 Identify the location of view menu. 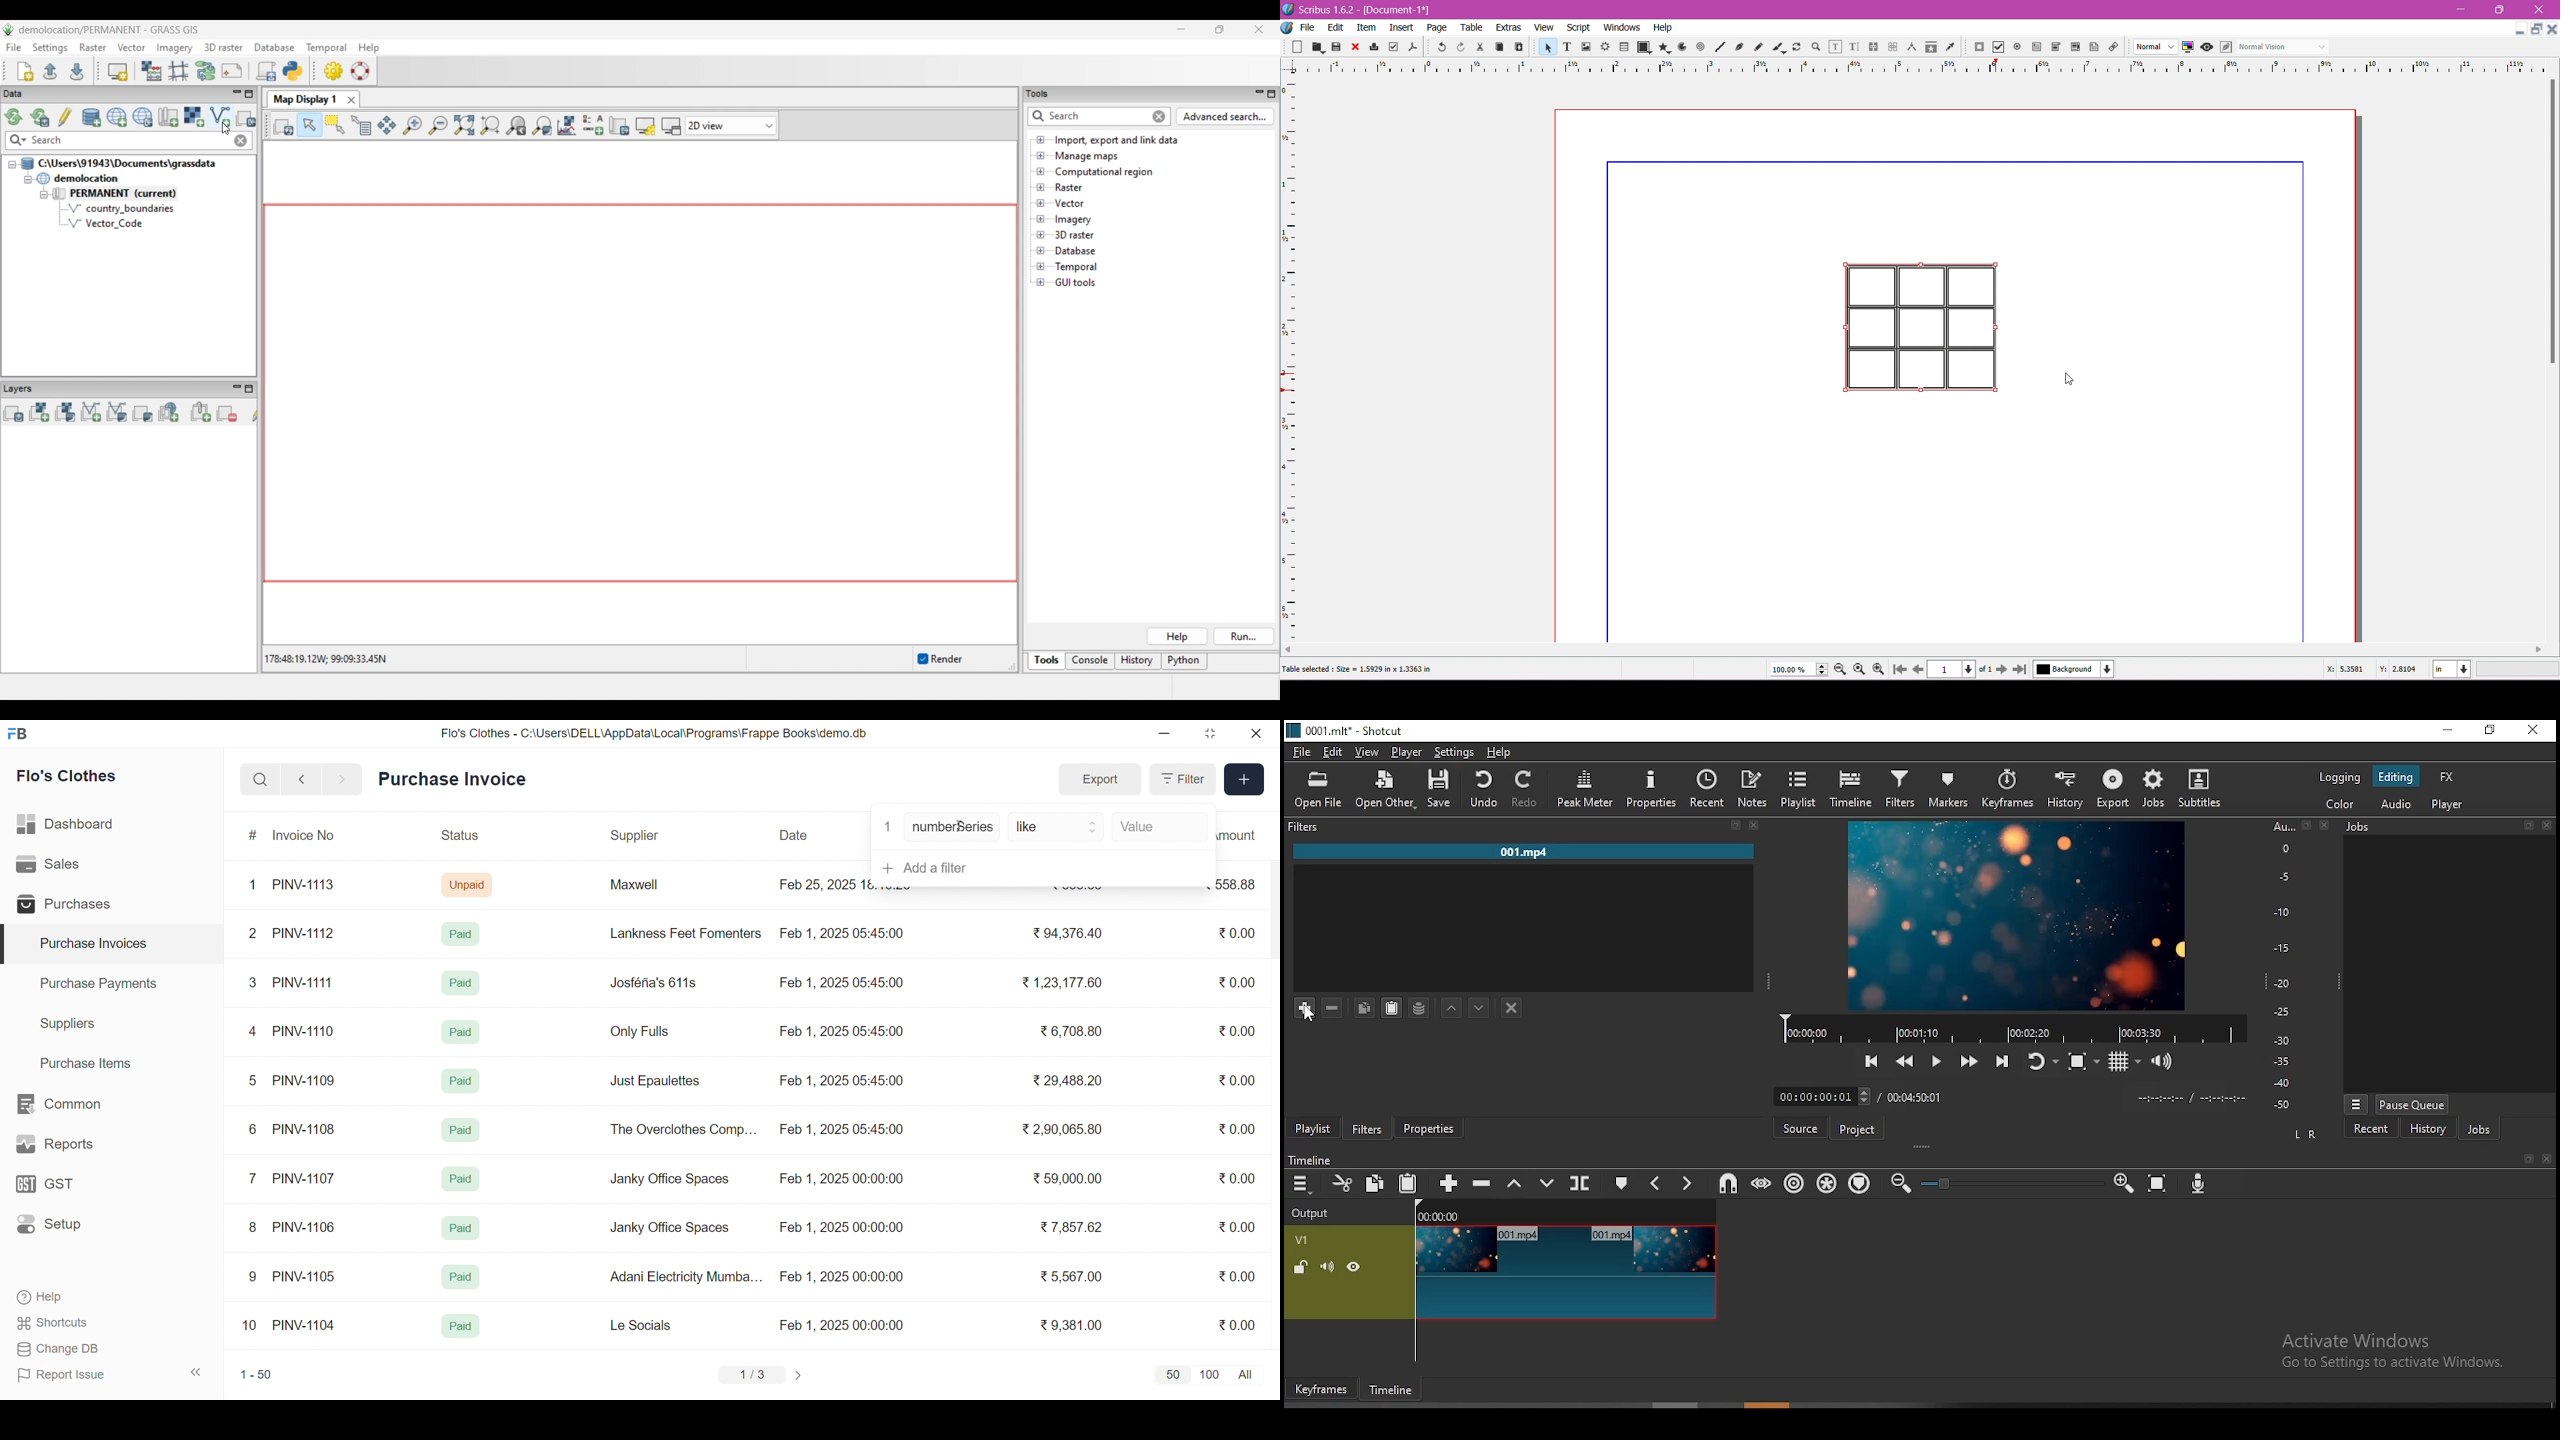
(2356, 1103).